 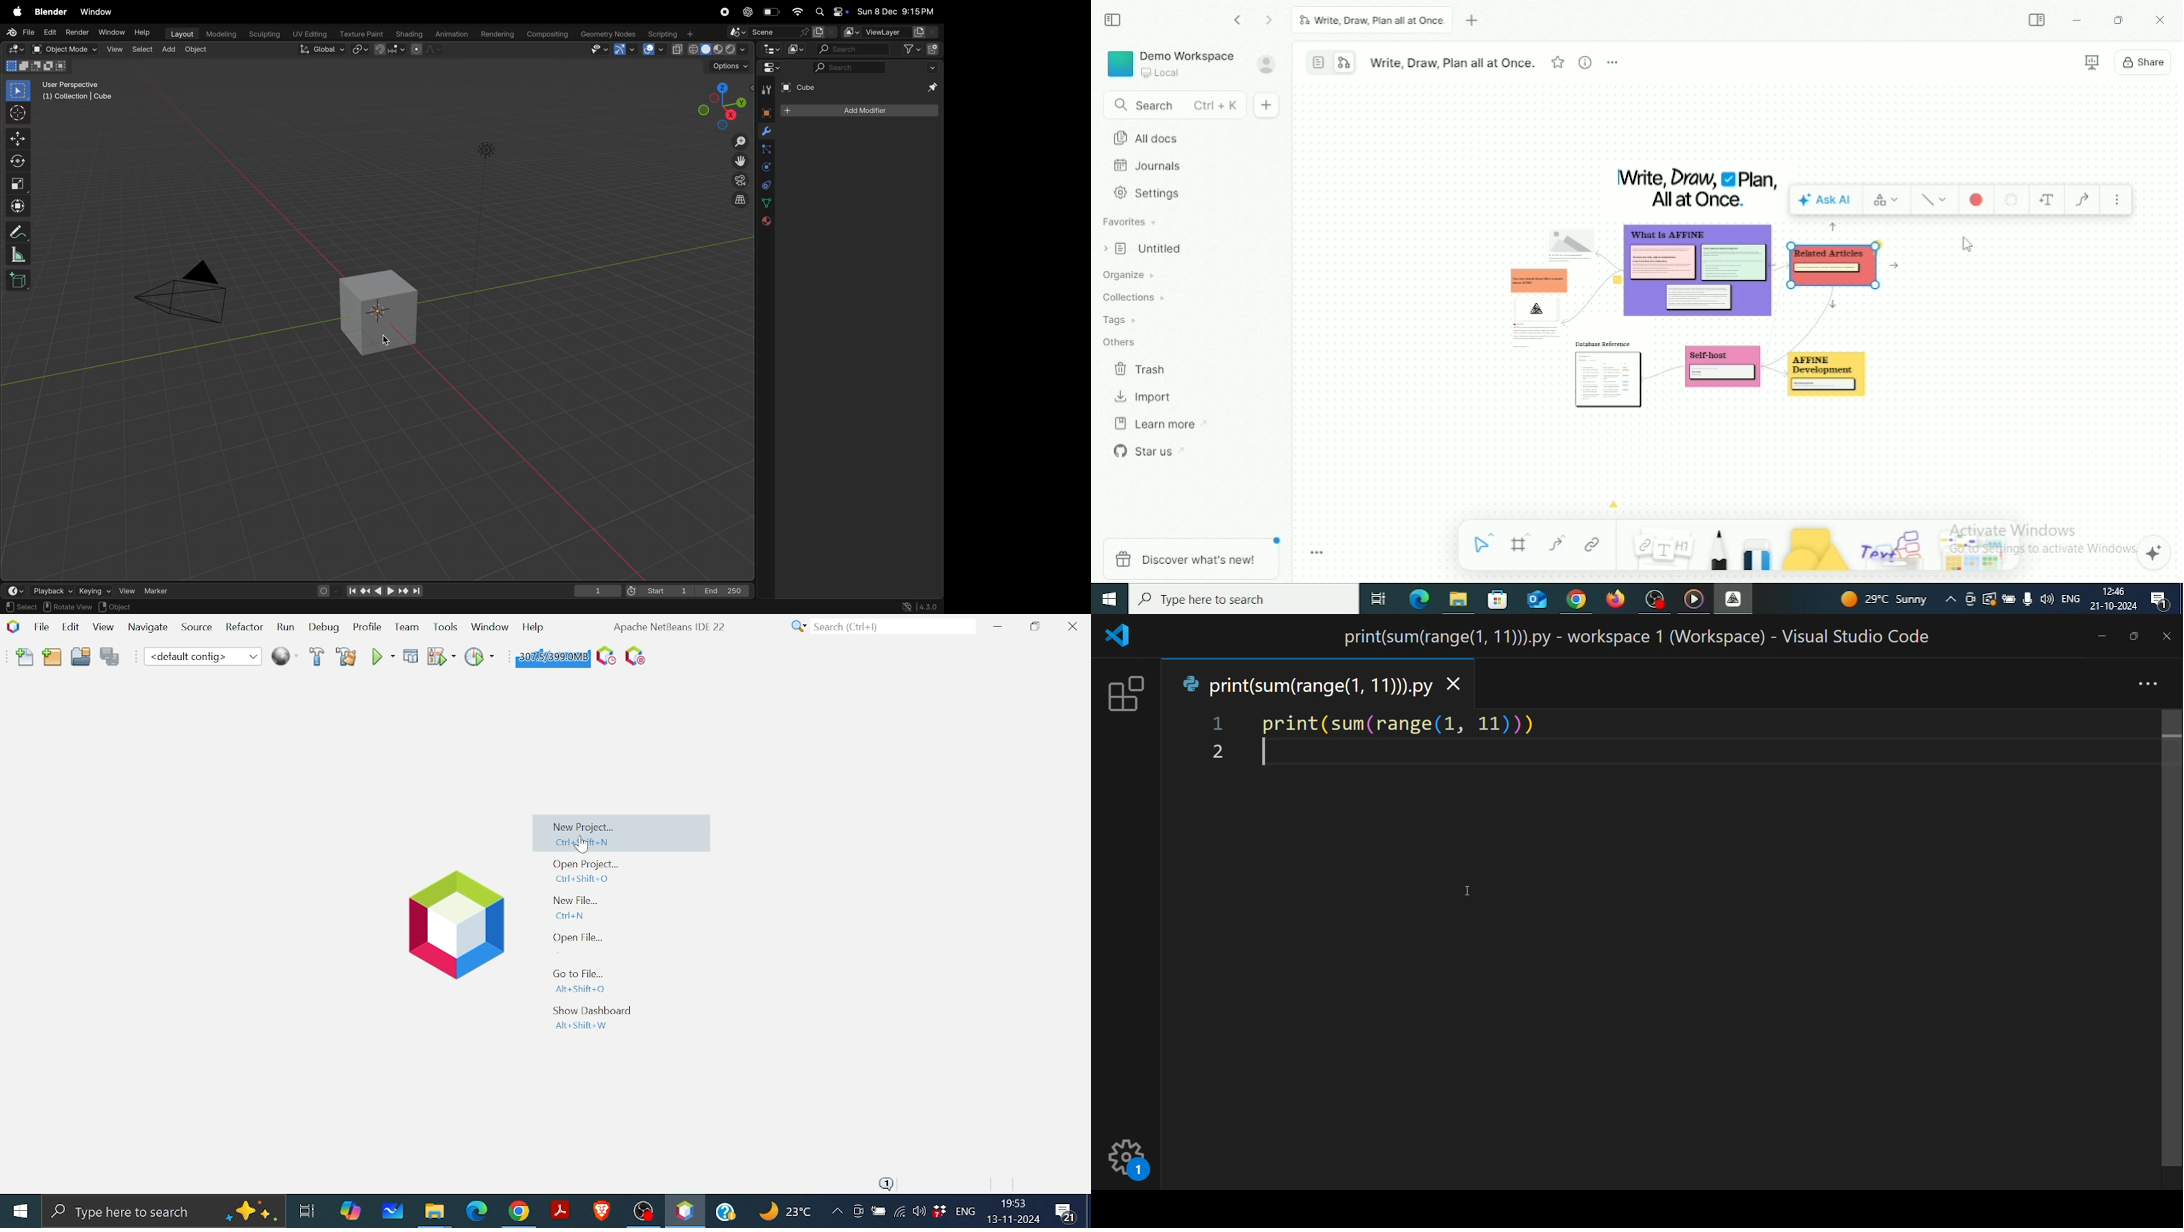 I want to click on Organize, so click(x=1131, y=275).